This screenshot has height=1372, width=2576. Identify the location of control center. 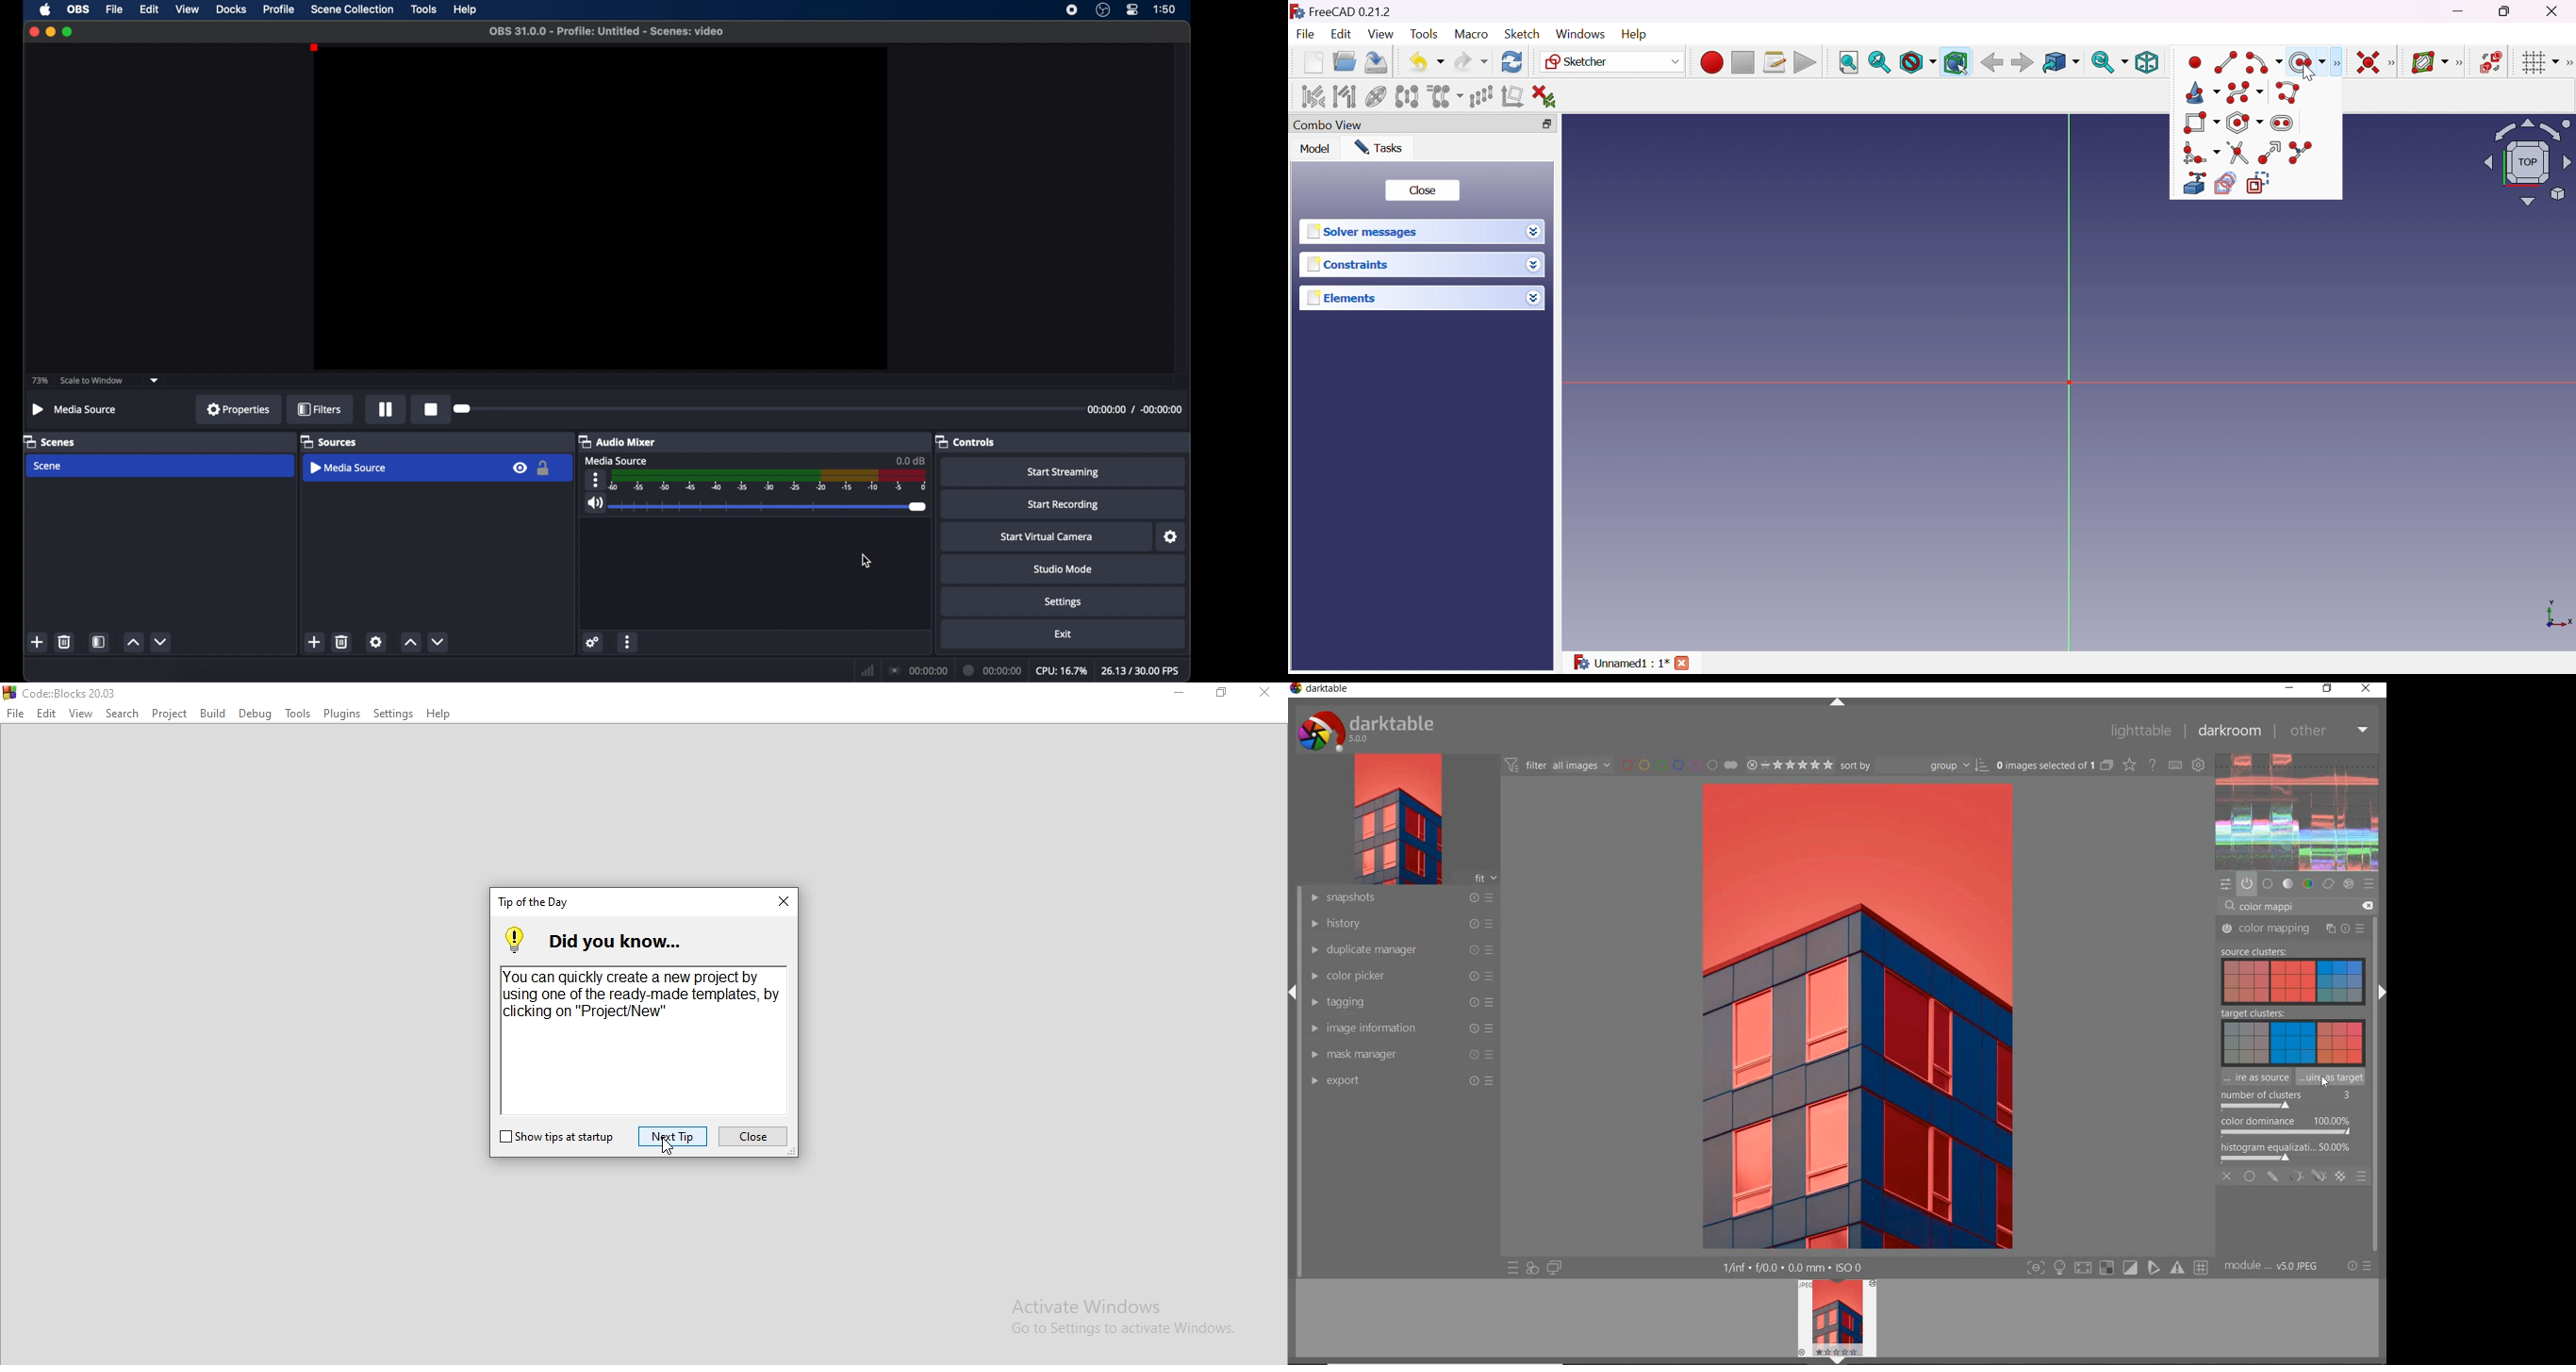
(1133, 10).